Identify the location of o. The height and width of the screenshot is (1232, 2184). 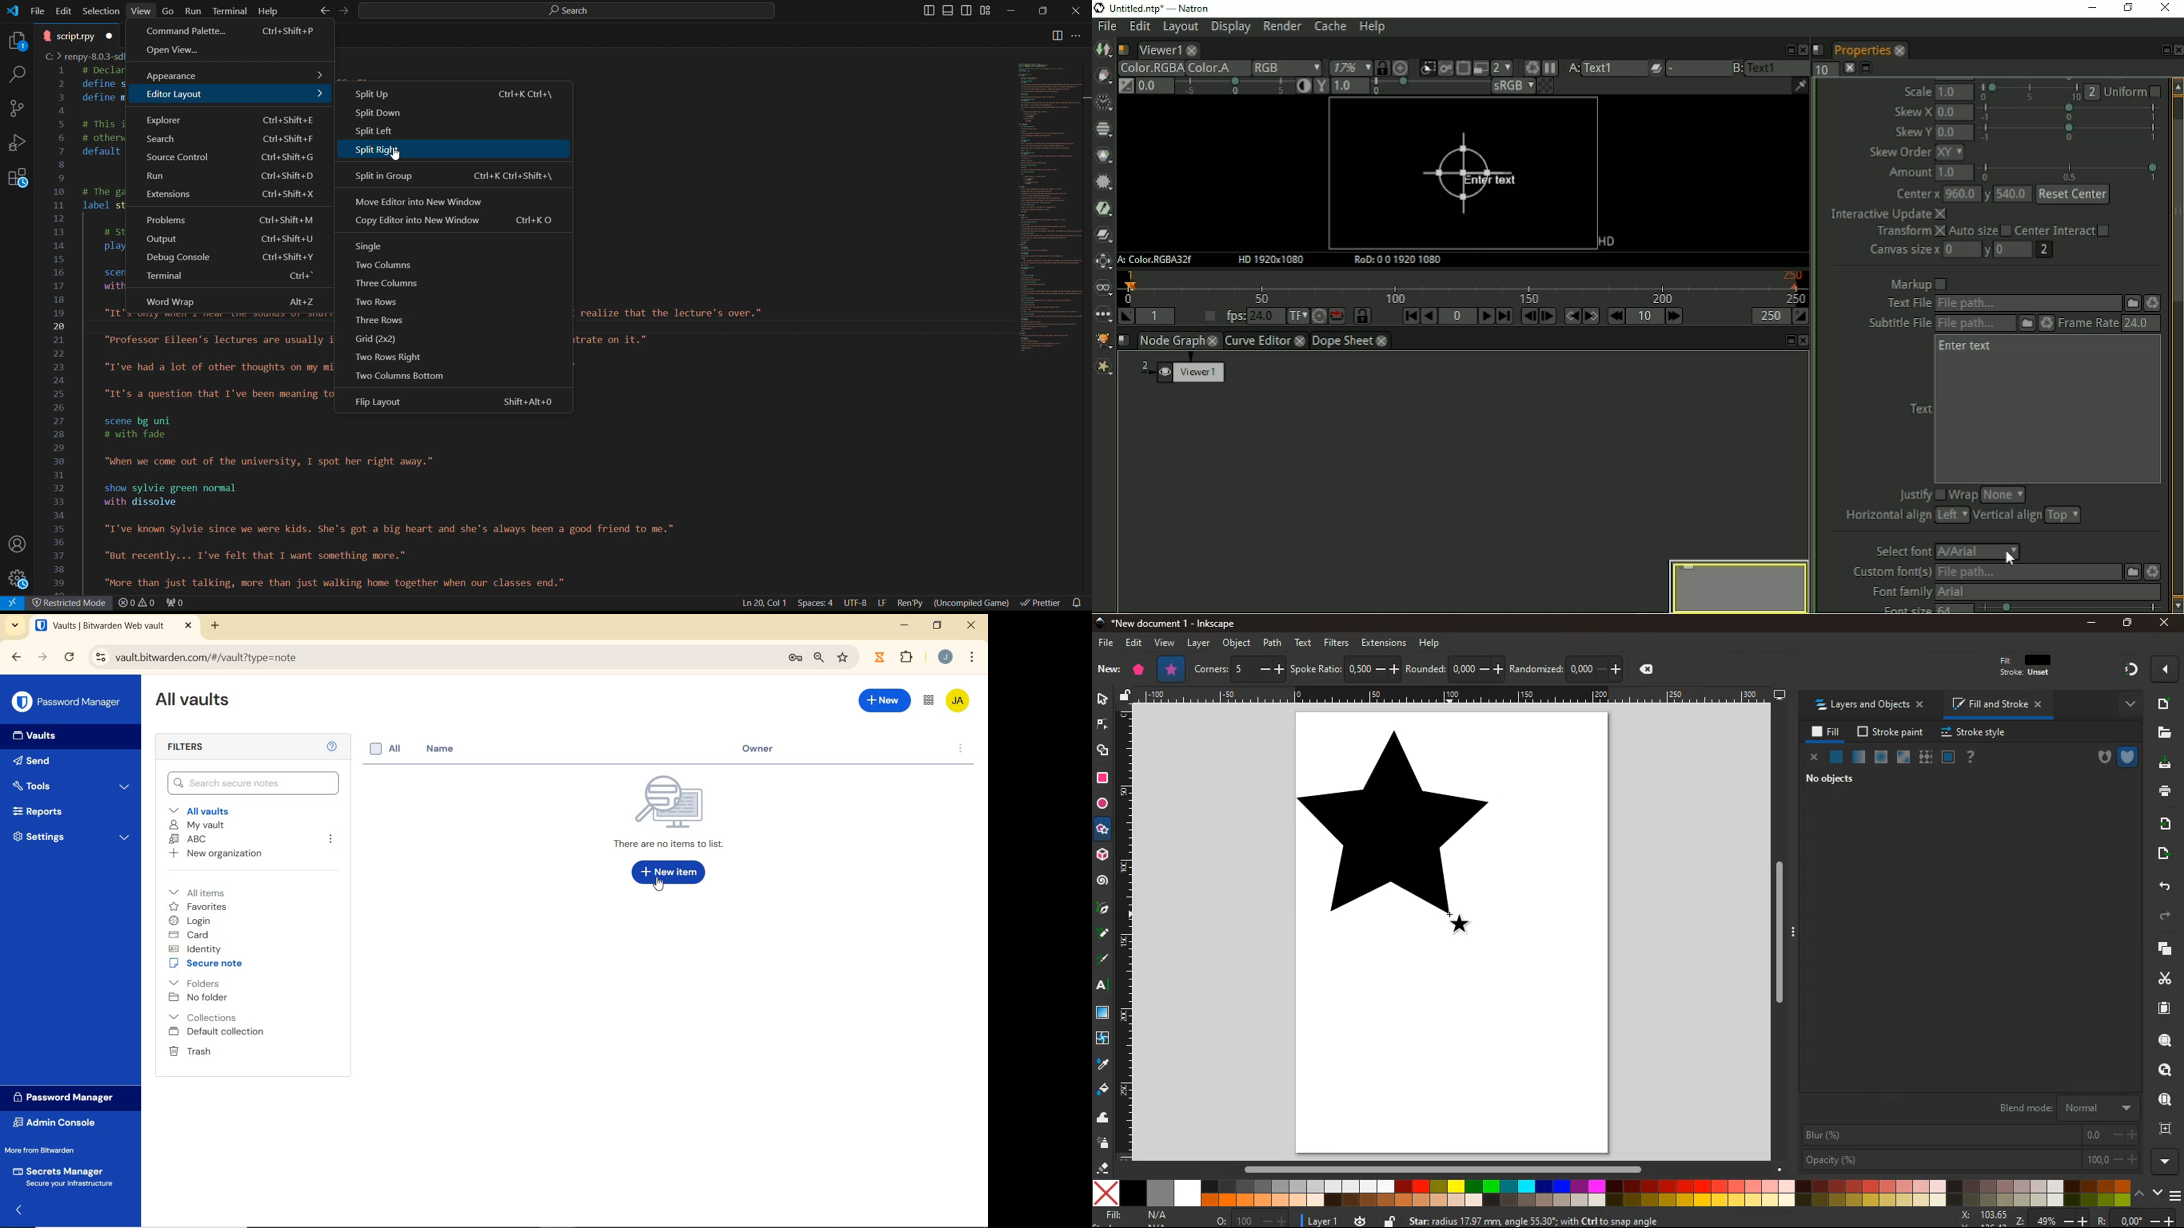
(1253, 1221).